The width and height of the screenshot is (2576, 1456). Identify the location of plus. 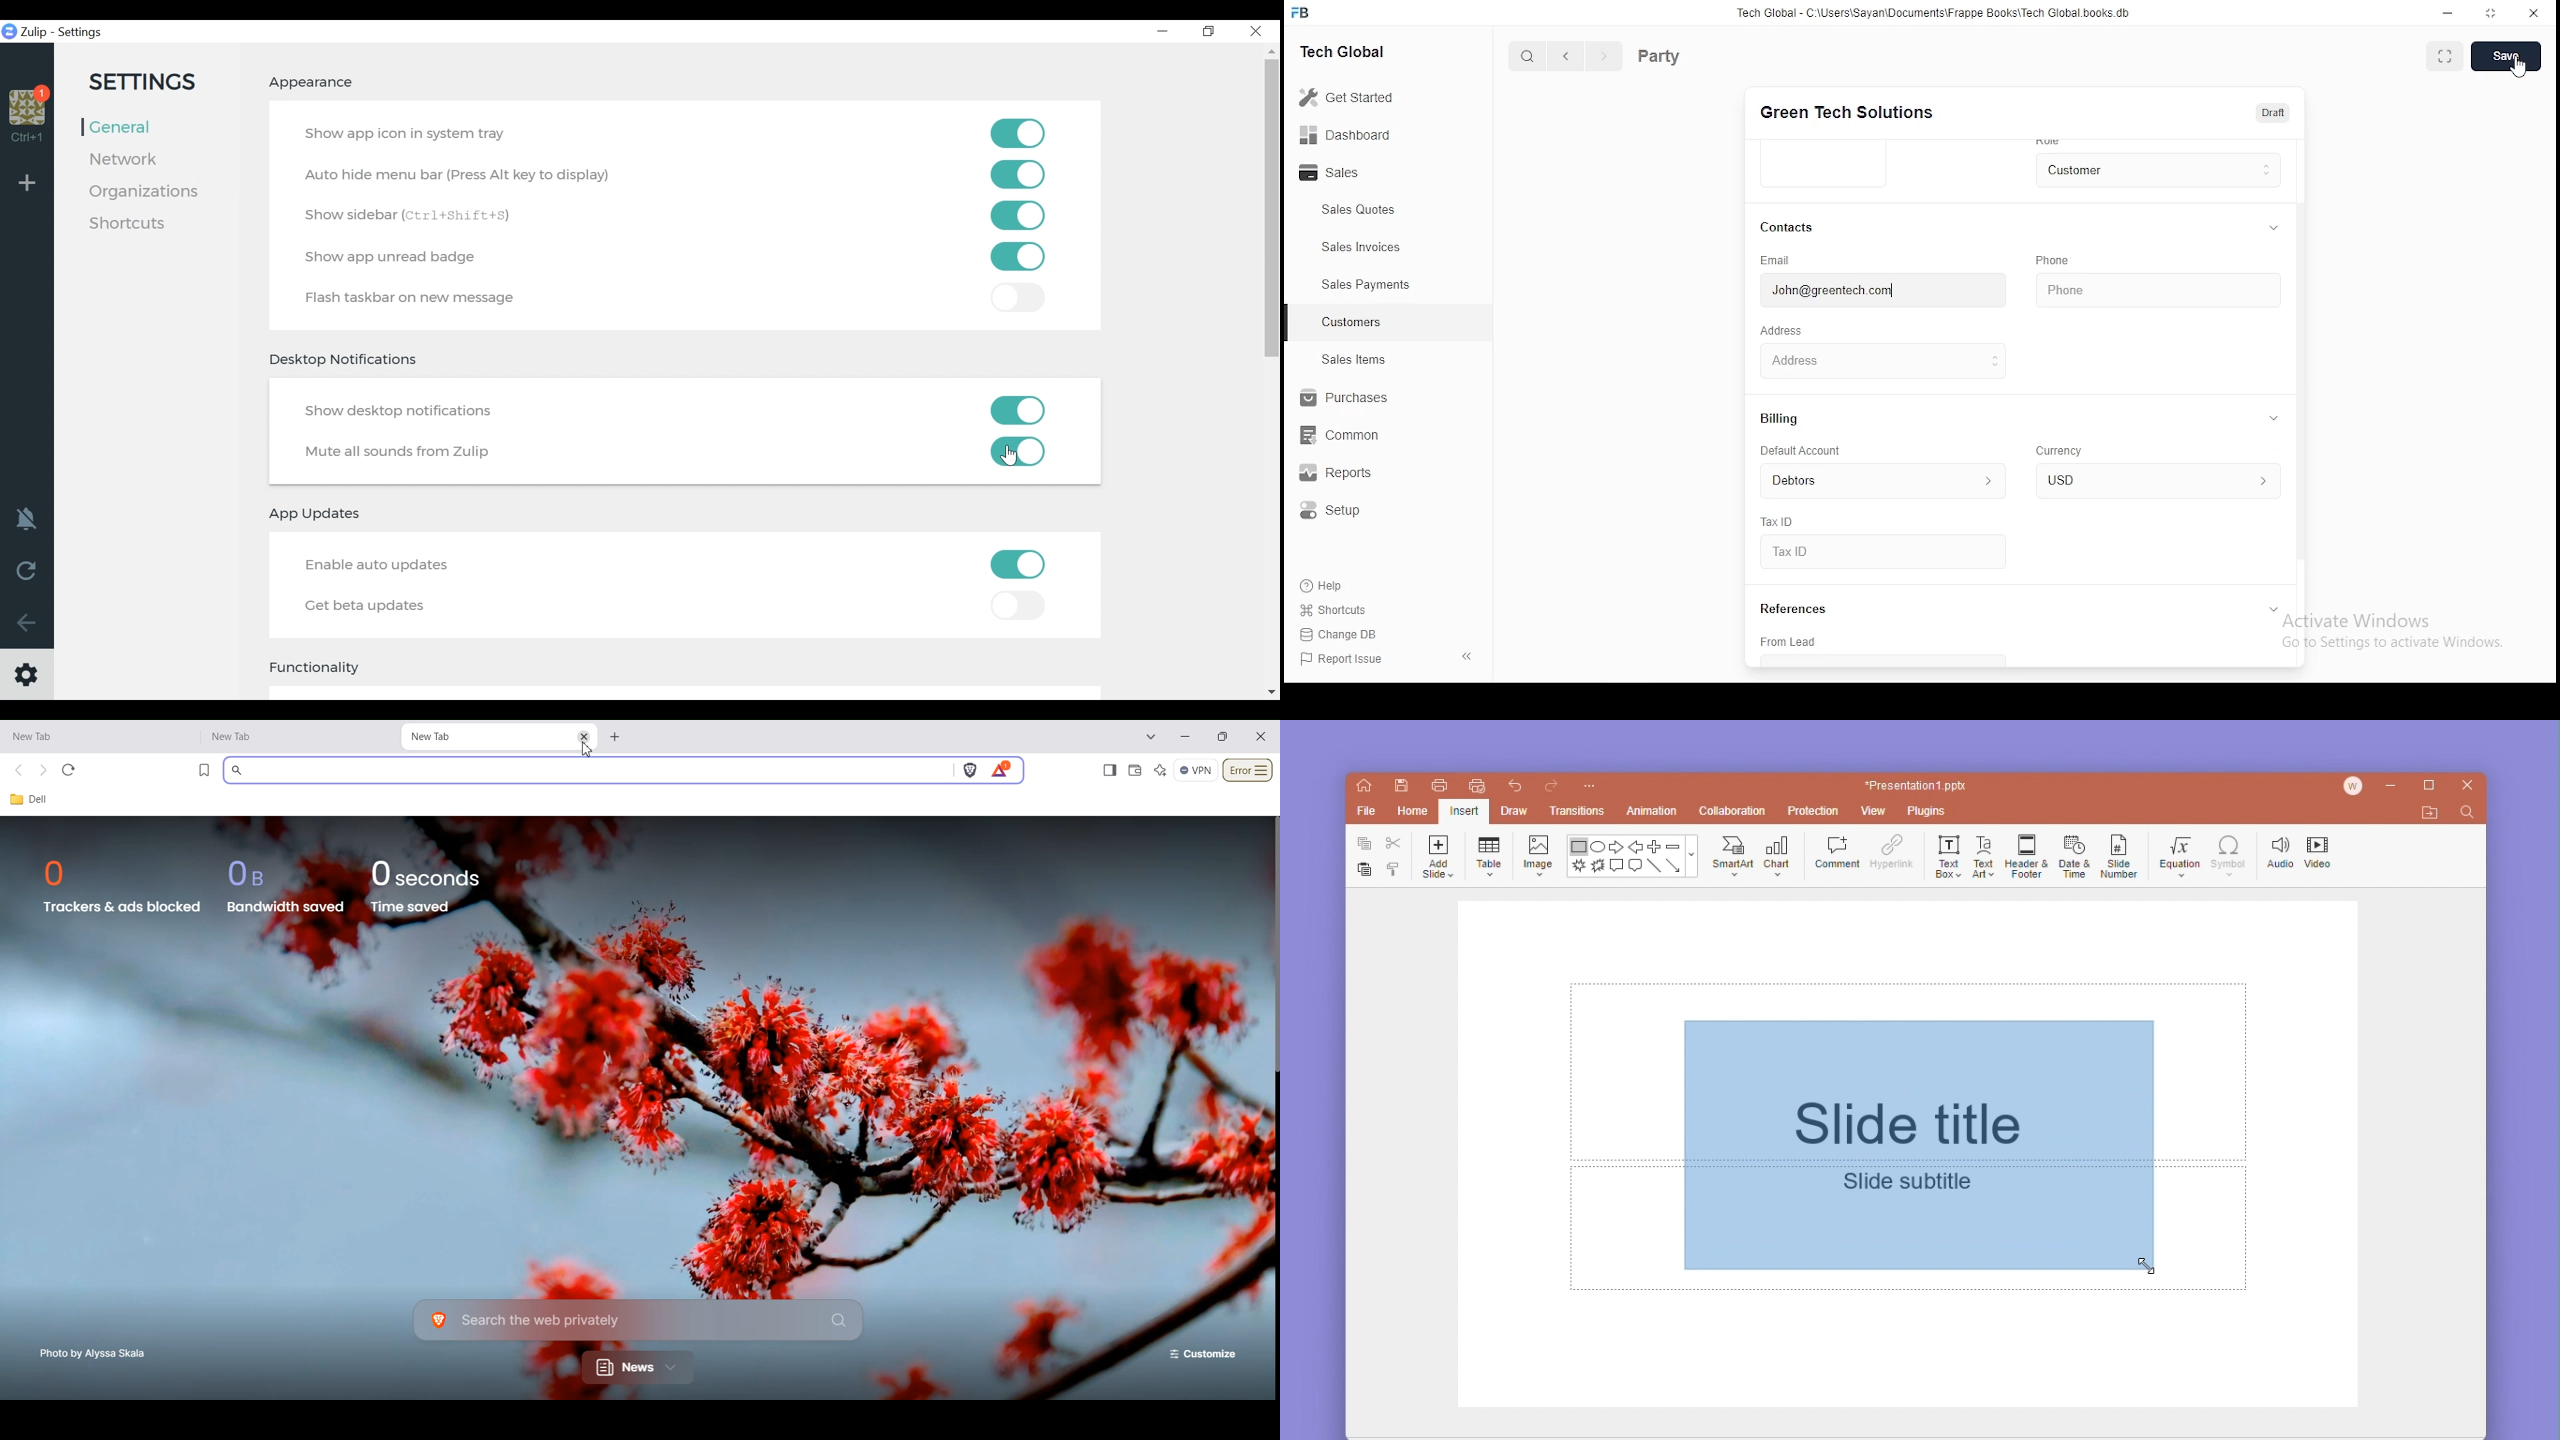
(1653, 846).